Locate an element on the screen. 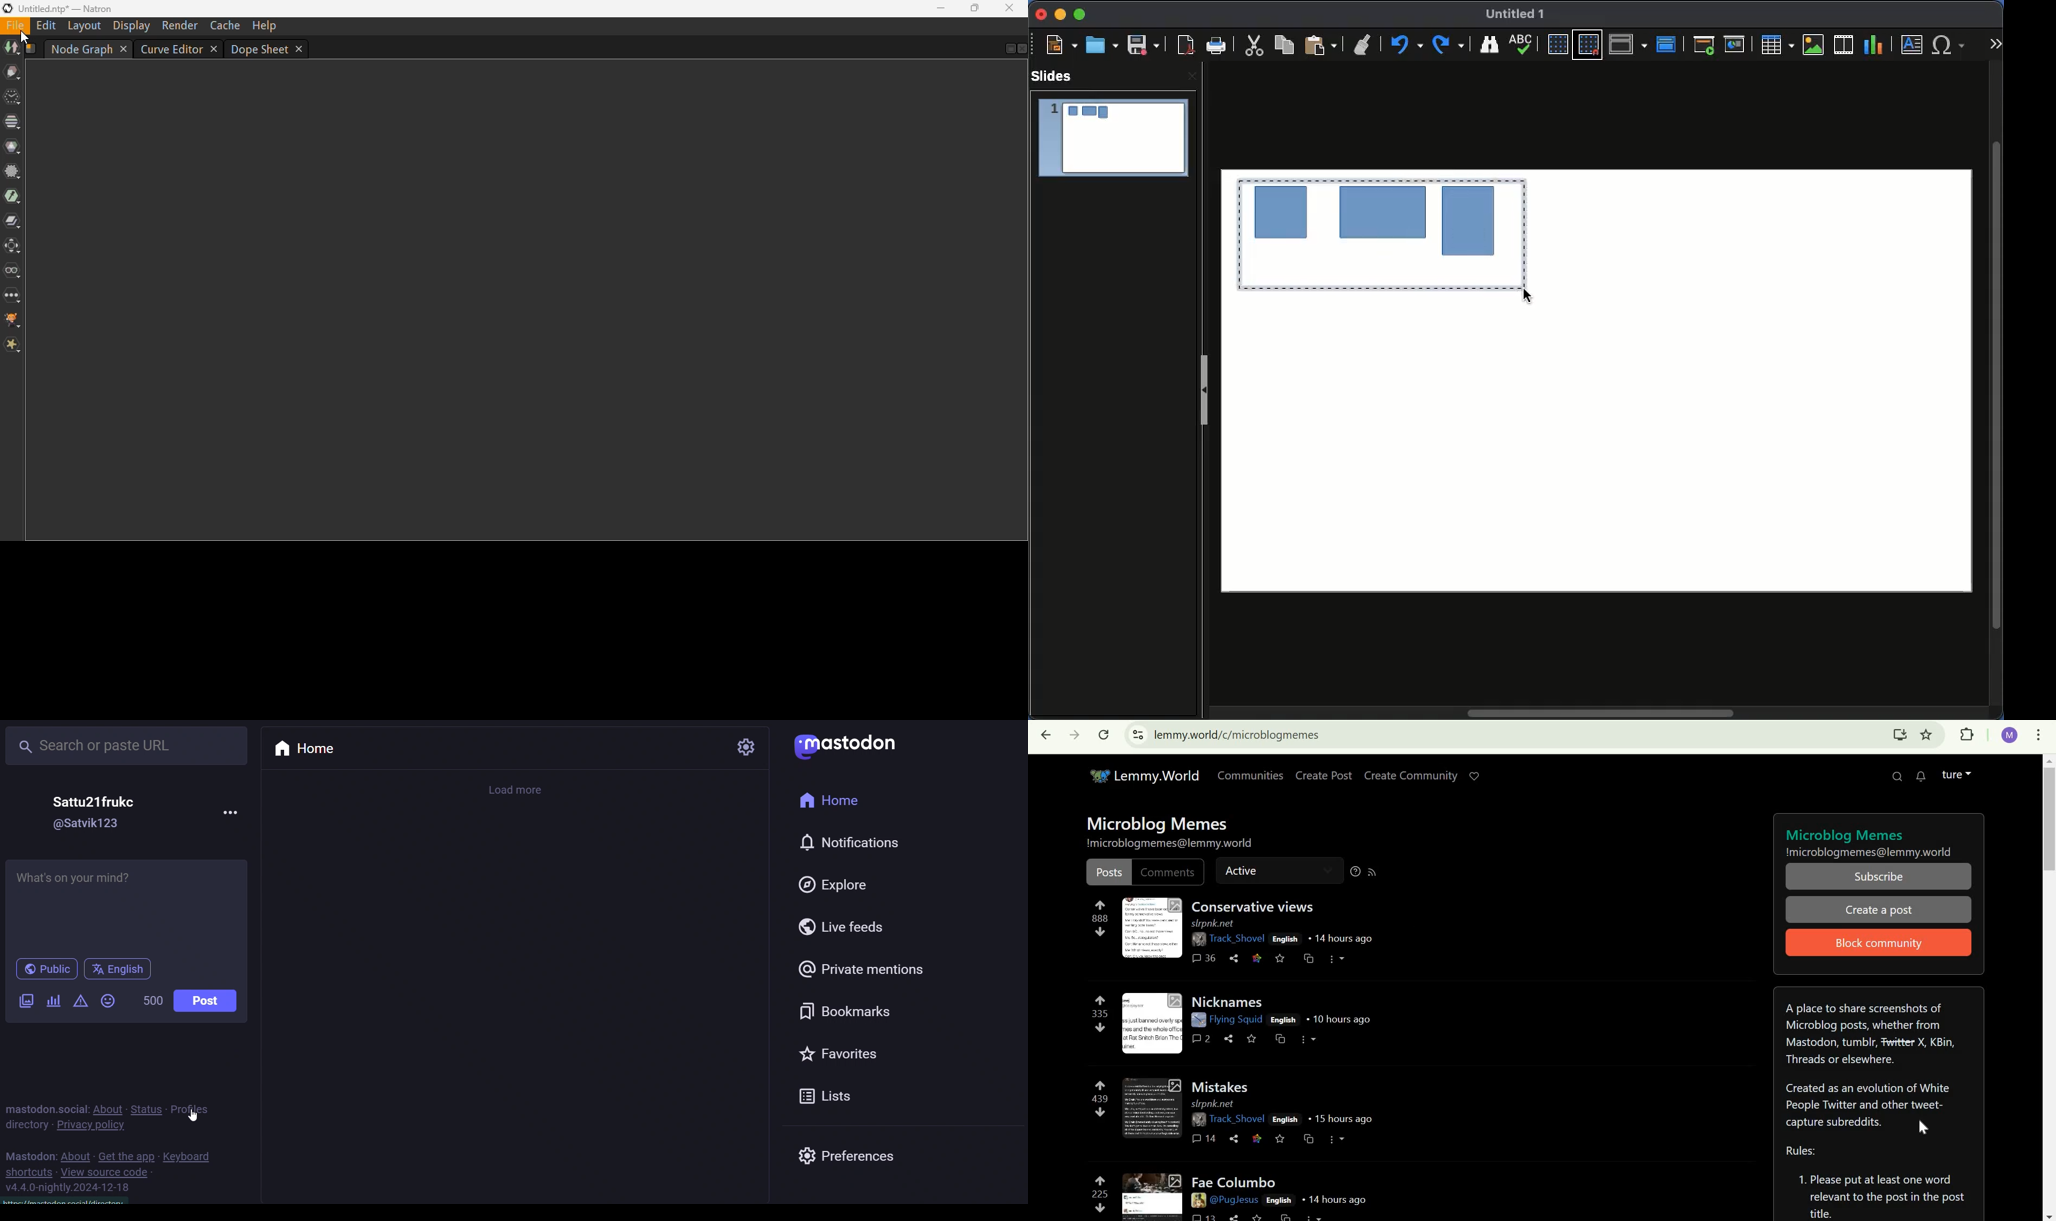 This screenshot has height=1232, width=2072. save is located at coordinates (1281, 1140).